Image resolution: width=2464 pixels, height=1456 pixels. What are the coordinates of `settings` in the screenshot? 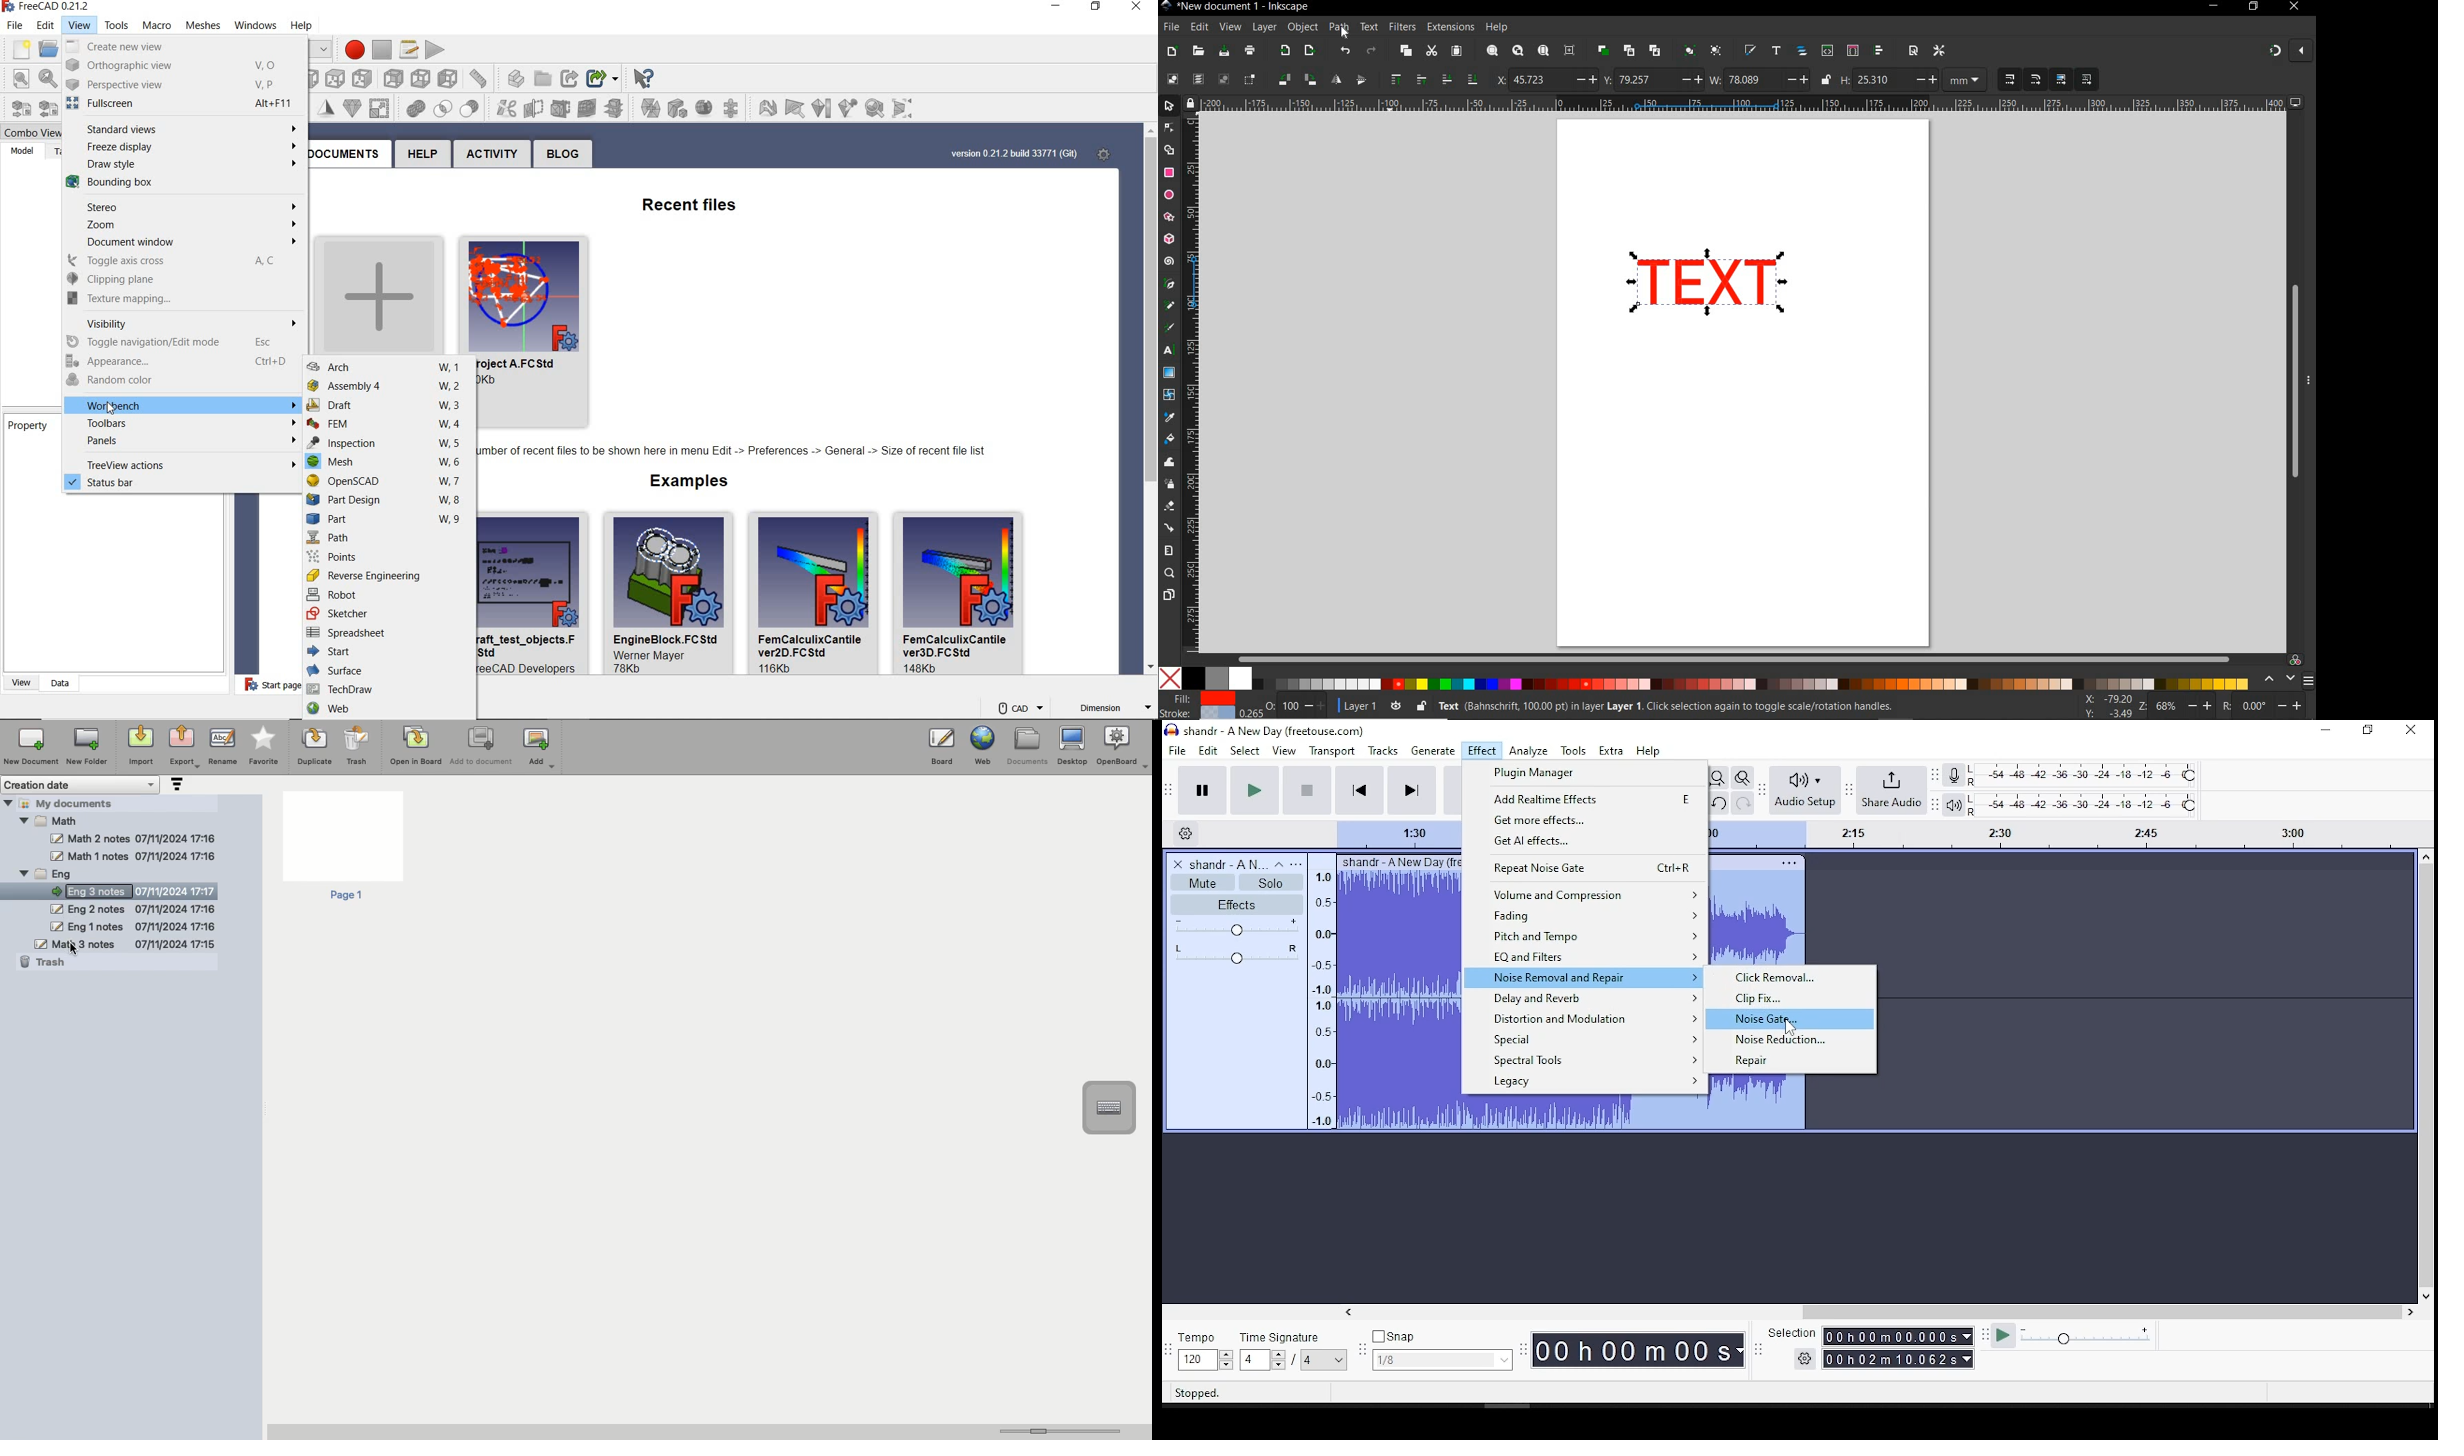 It's located at (1106, 154).